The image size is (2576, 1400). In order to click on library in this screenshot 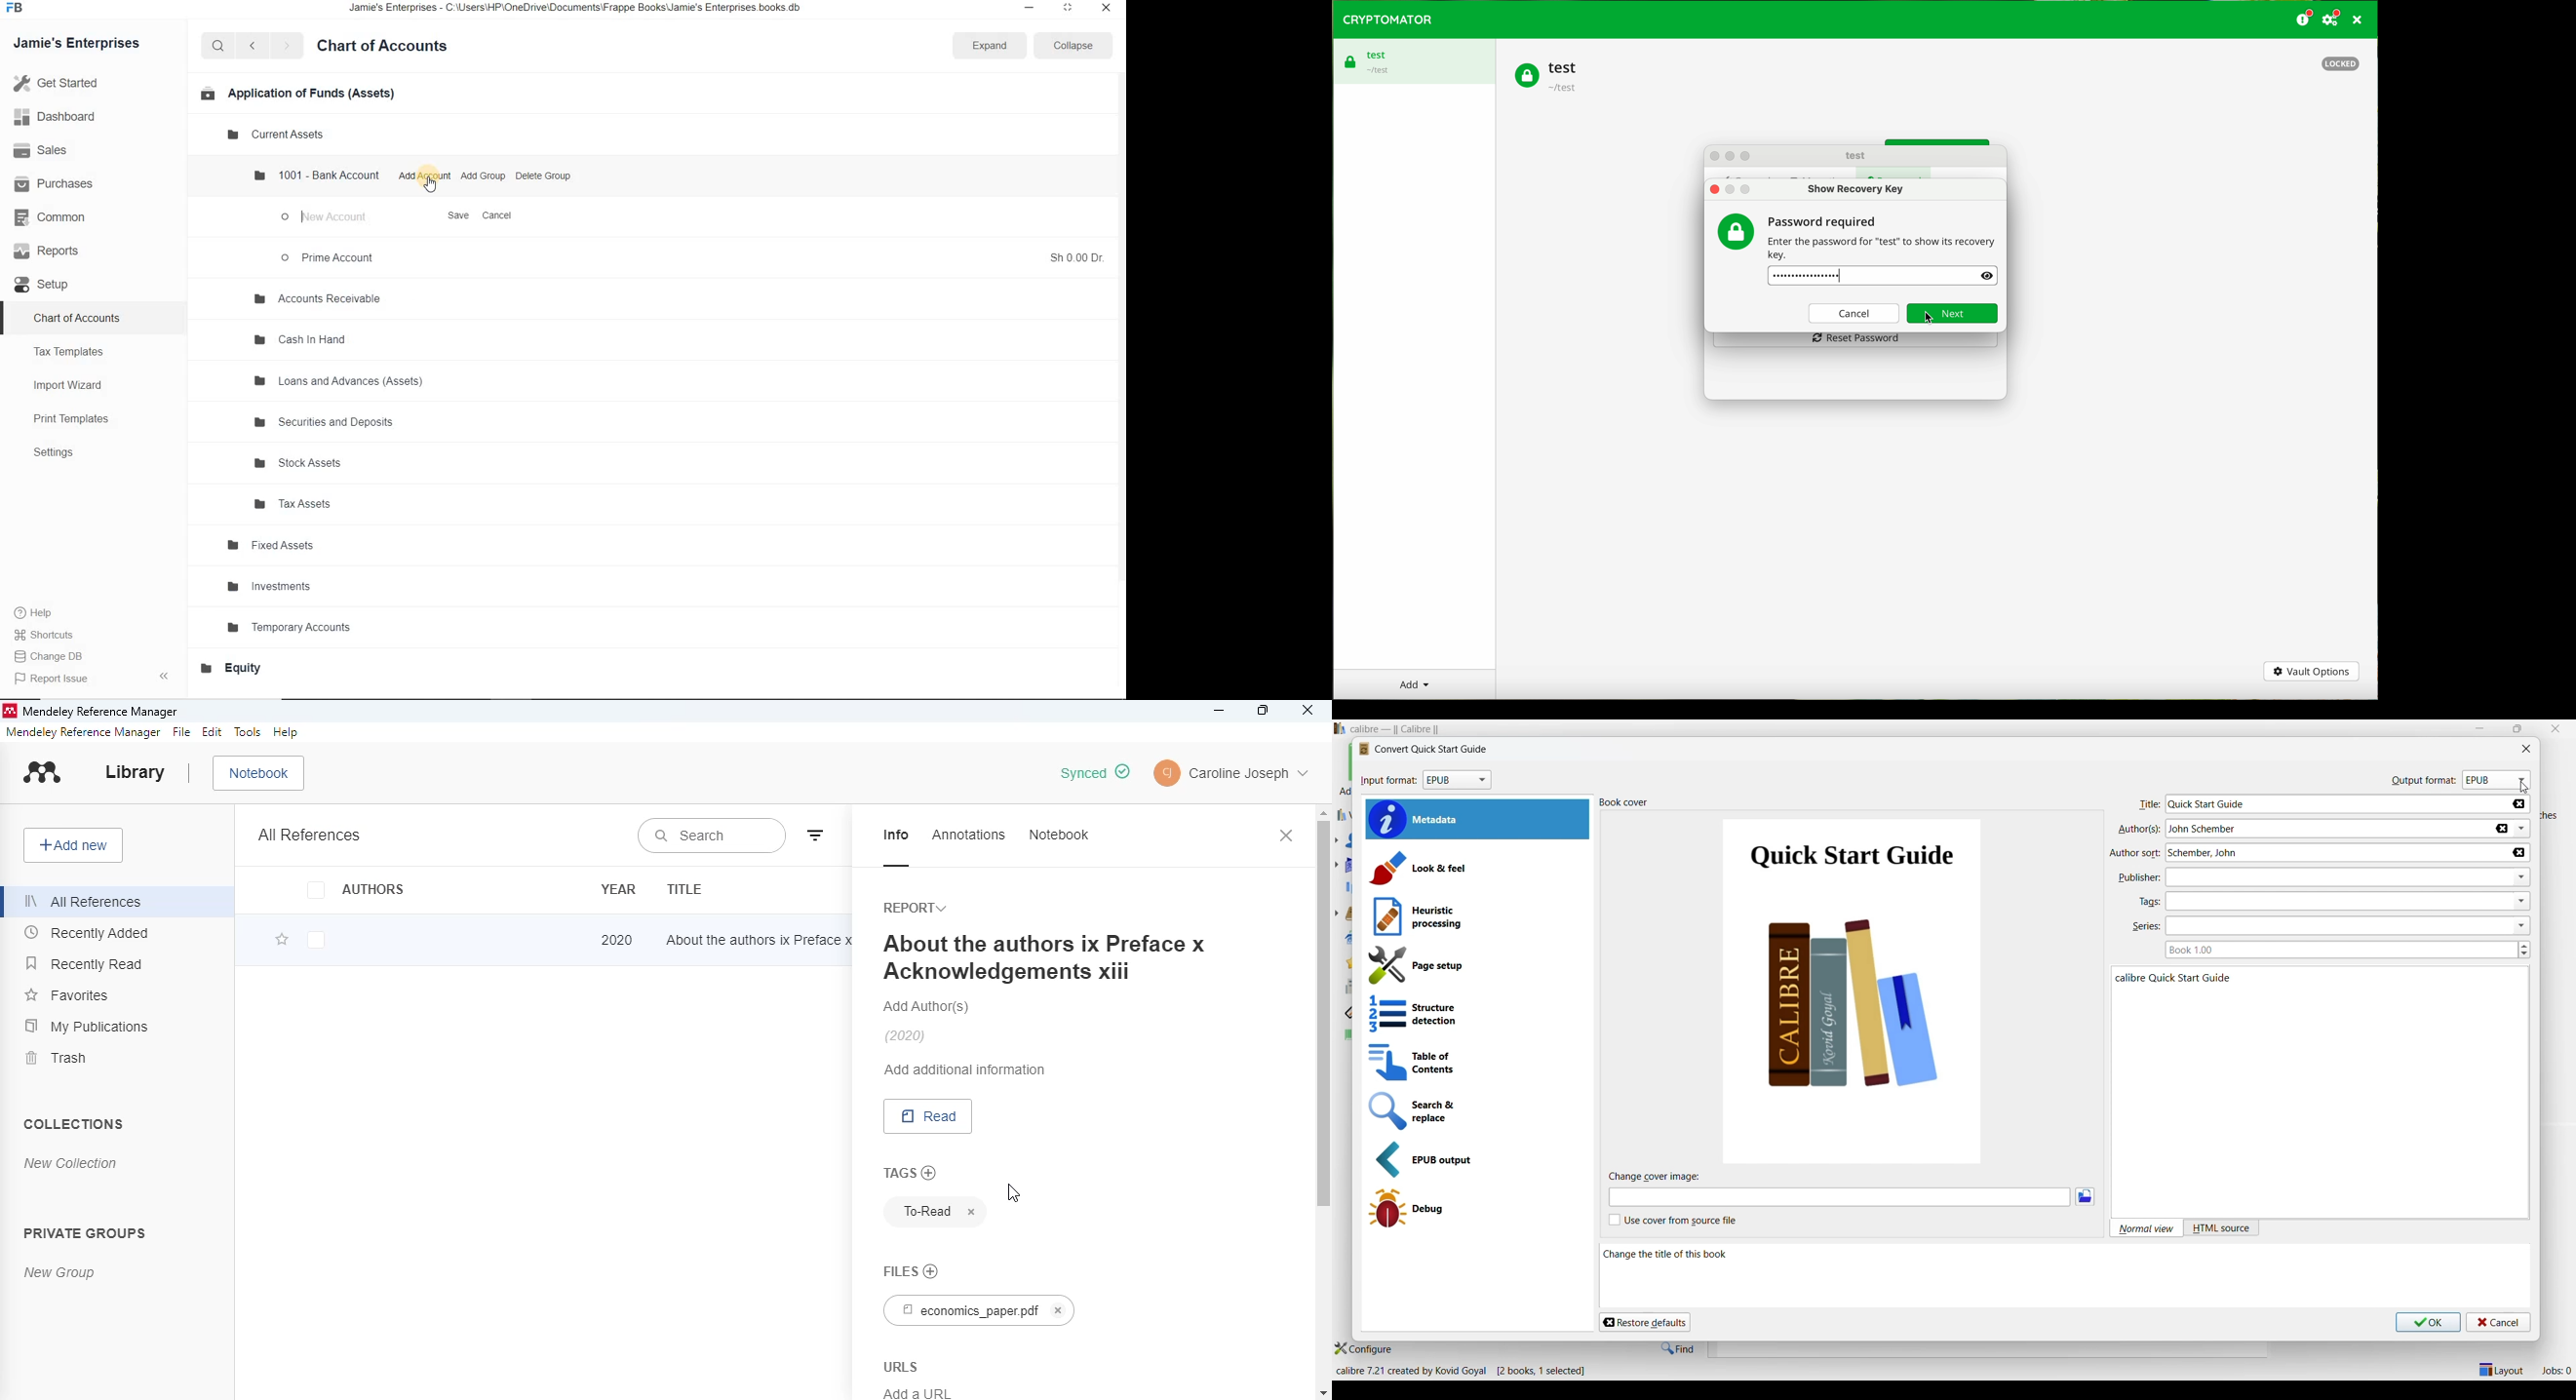, I will do `click(135, 772)`.